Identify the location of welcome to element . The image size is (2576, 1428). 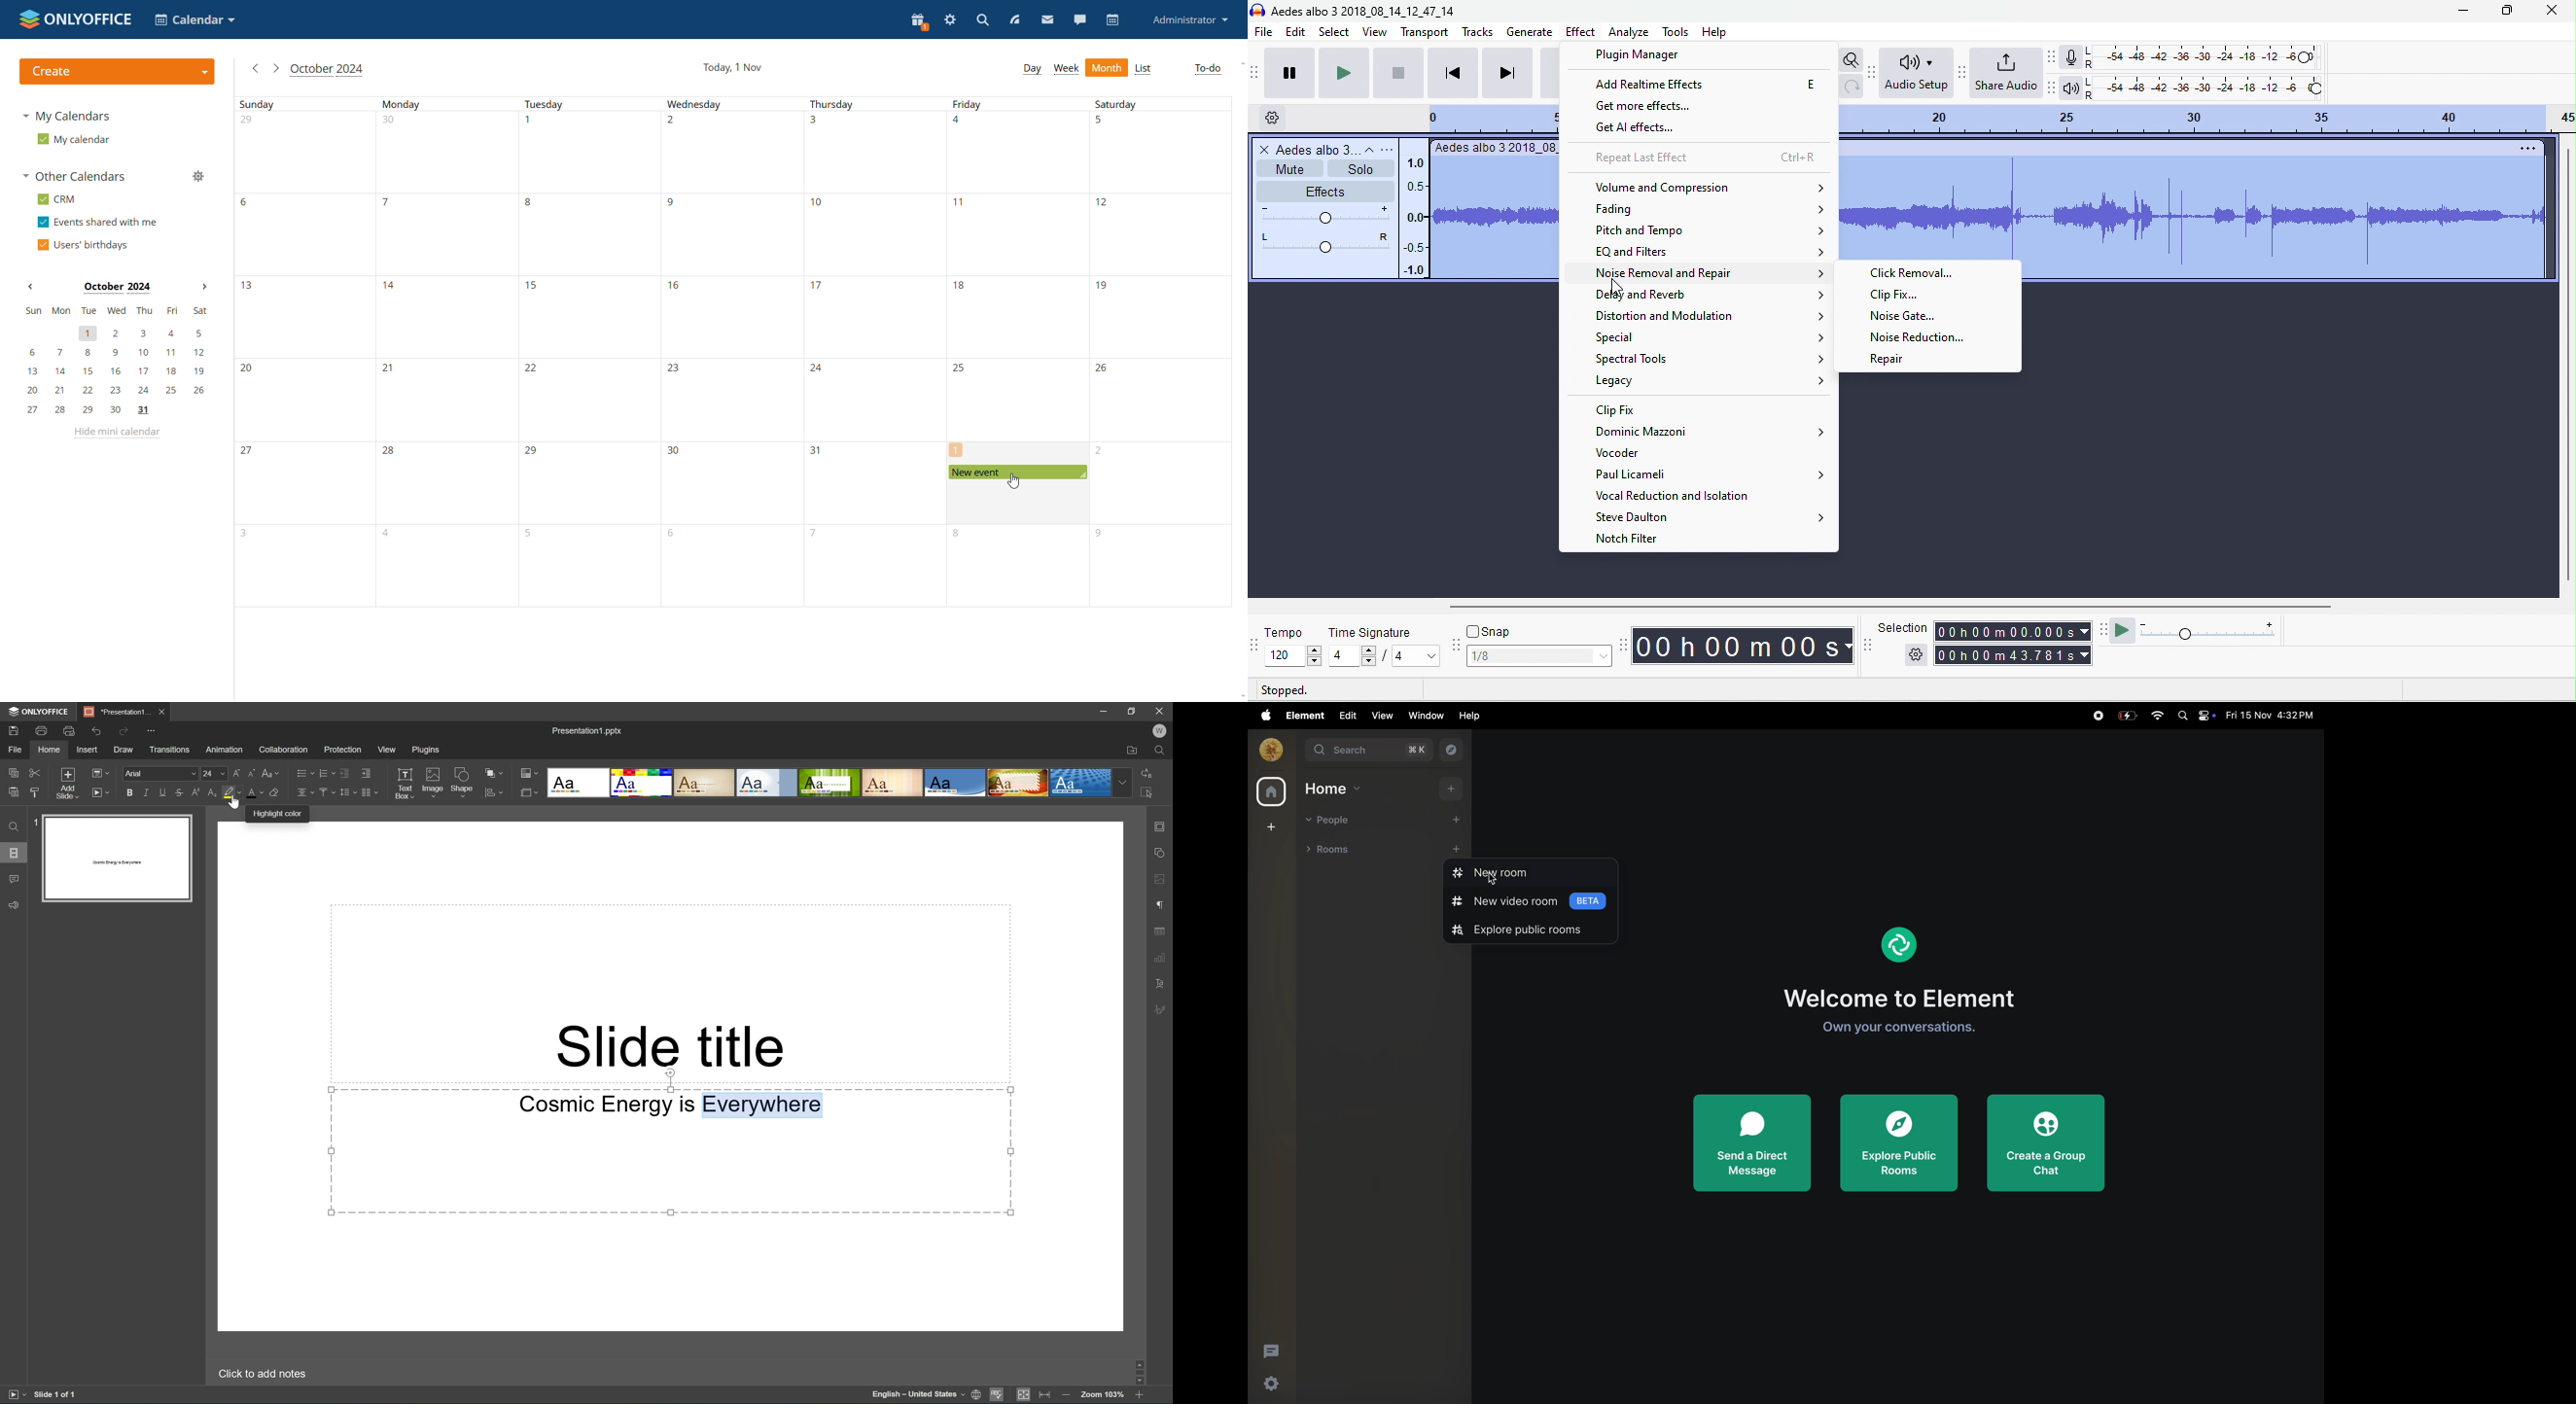
(1908, 995).